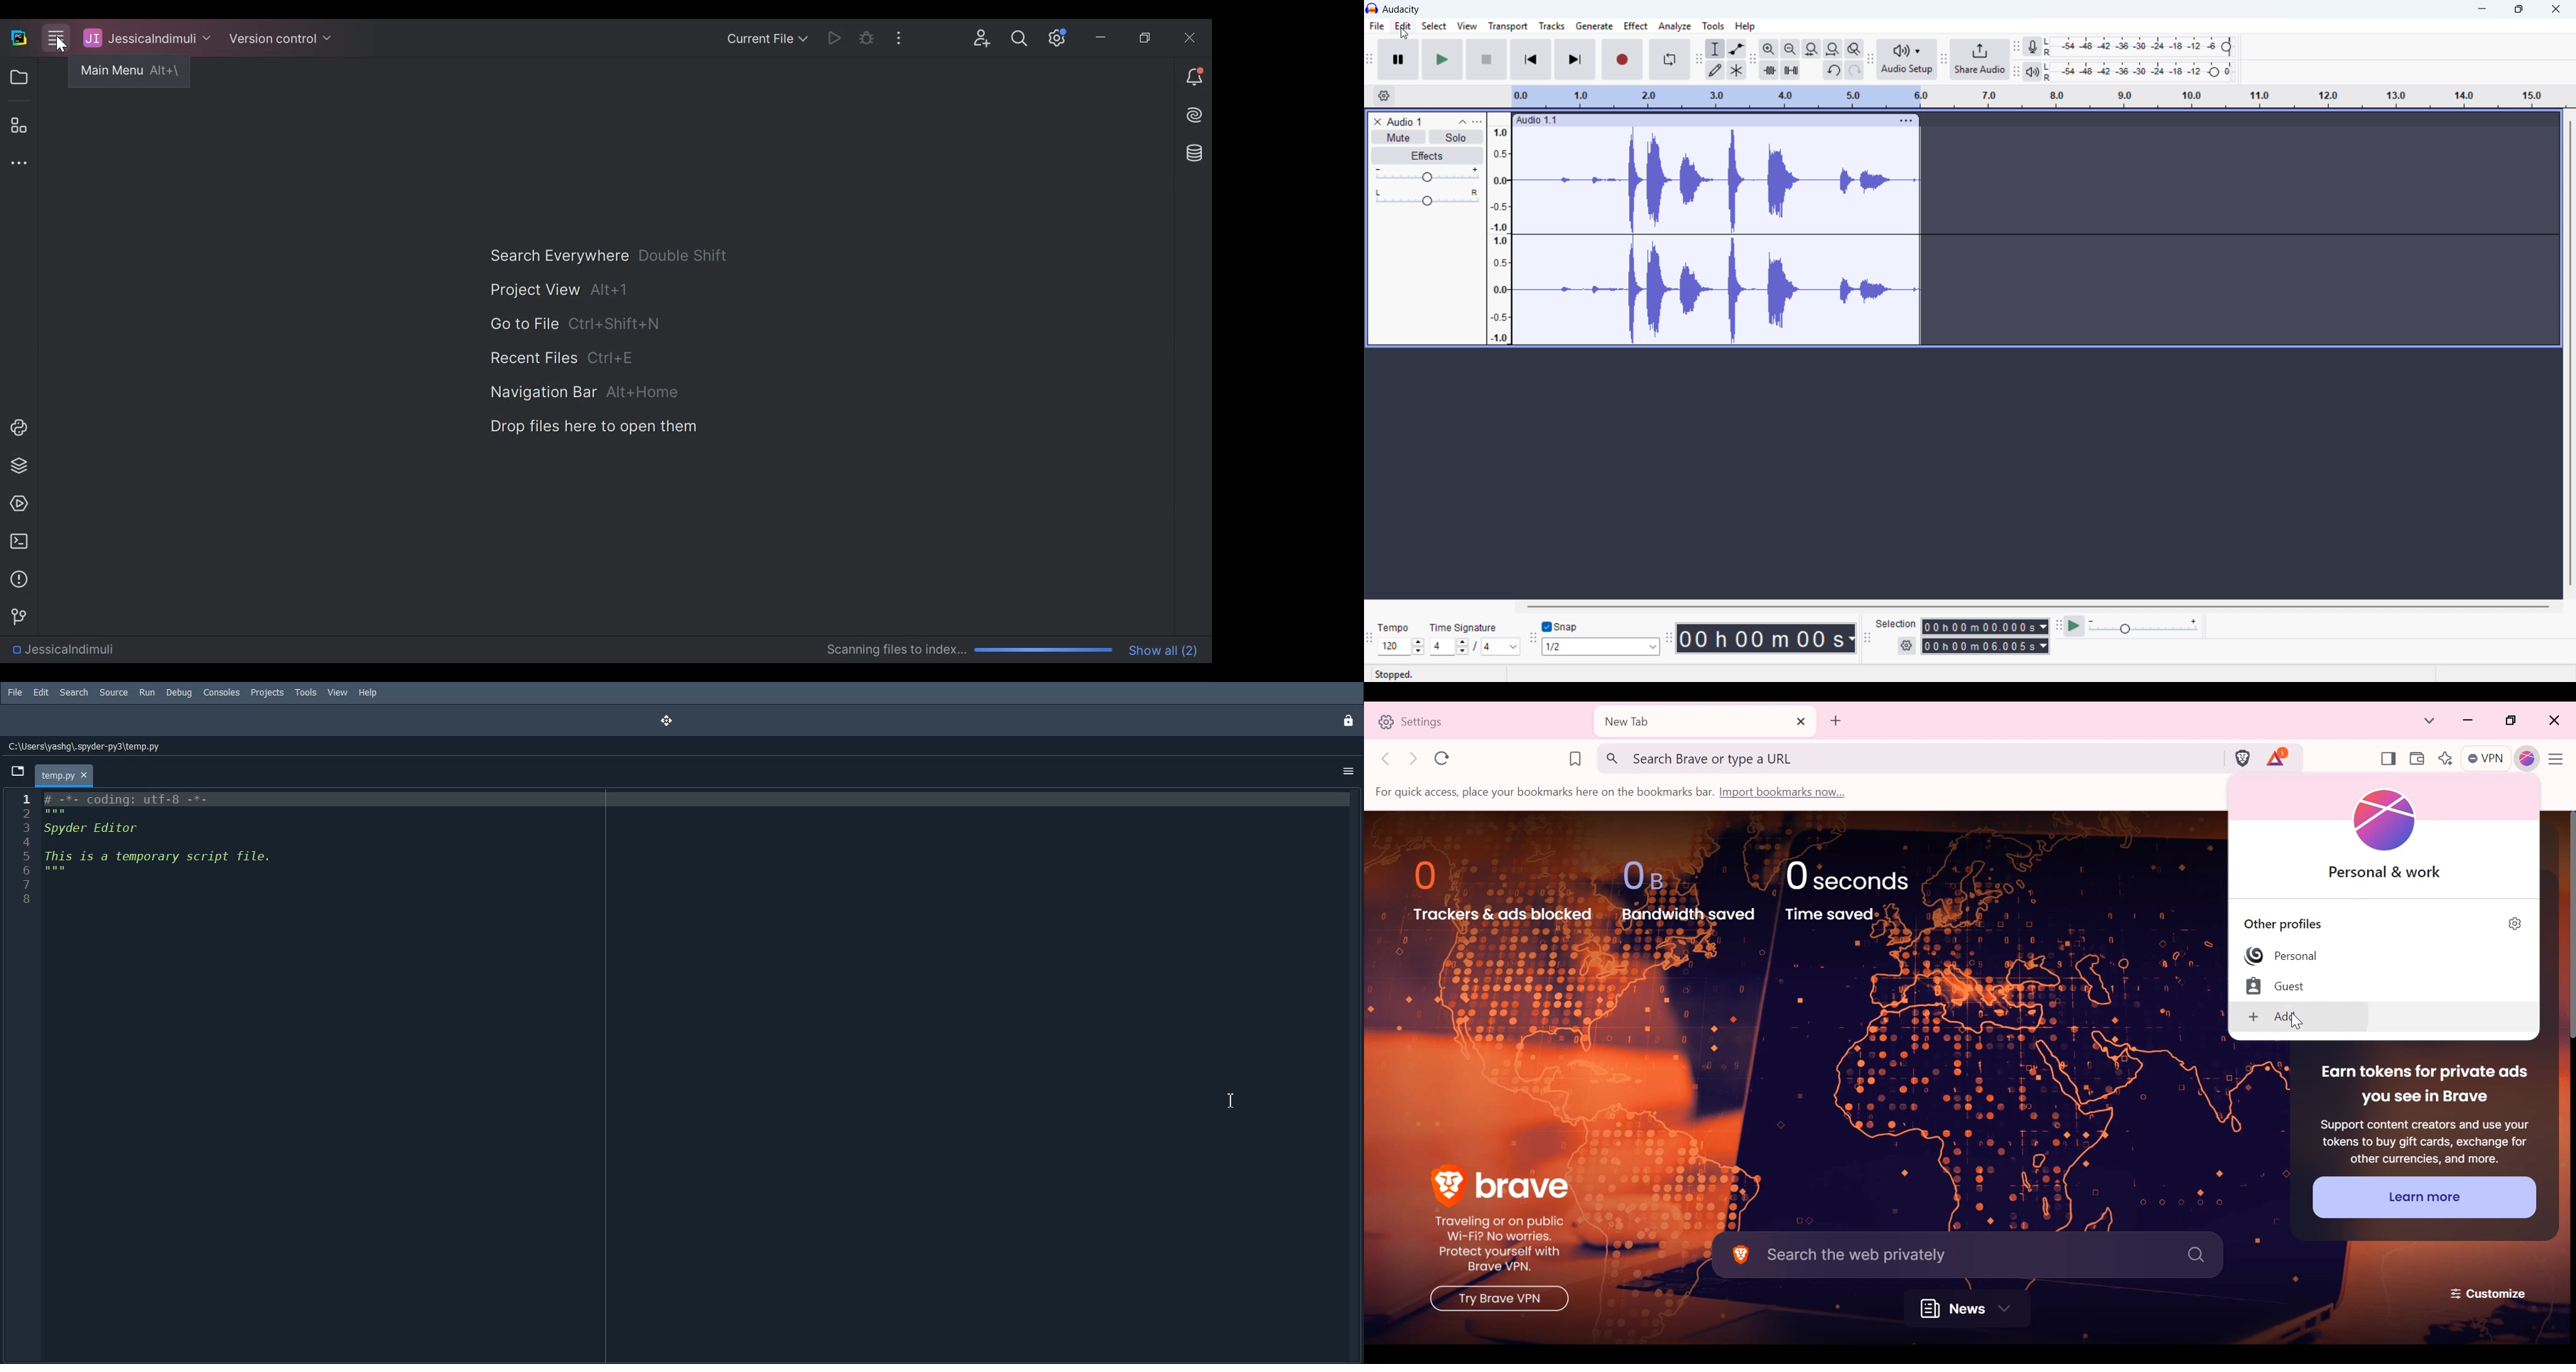  What do you see at coordinates (1396, 627) in the screenshot?
I see `tempo` at bounding box center [1396, 627].